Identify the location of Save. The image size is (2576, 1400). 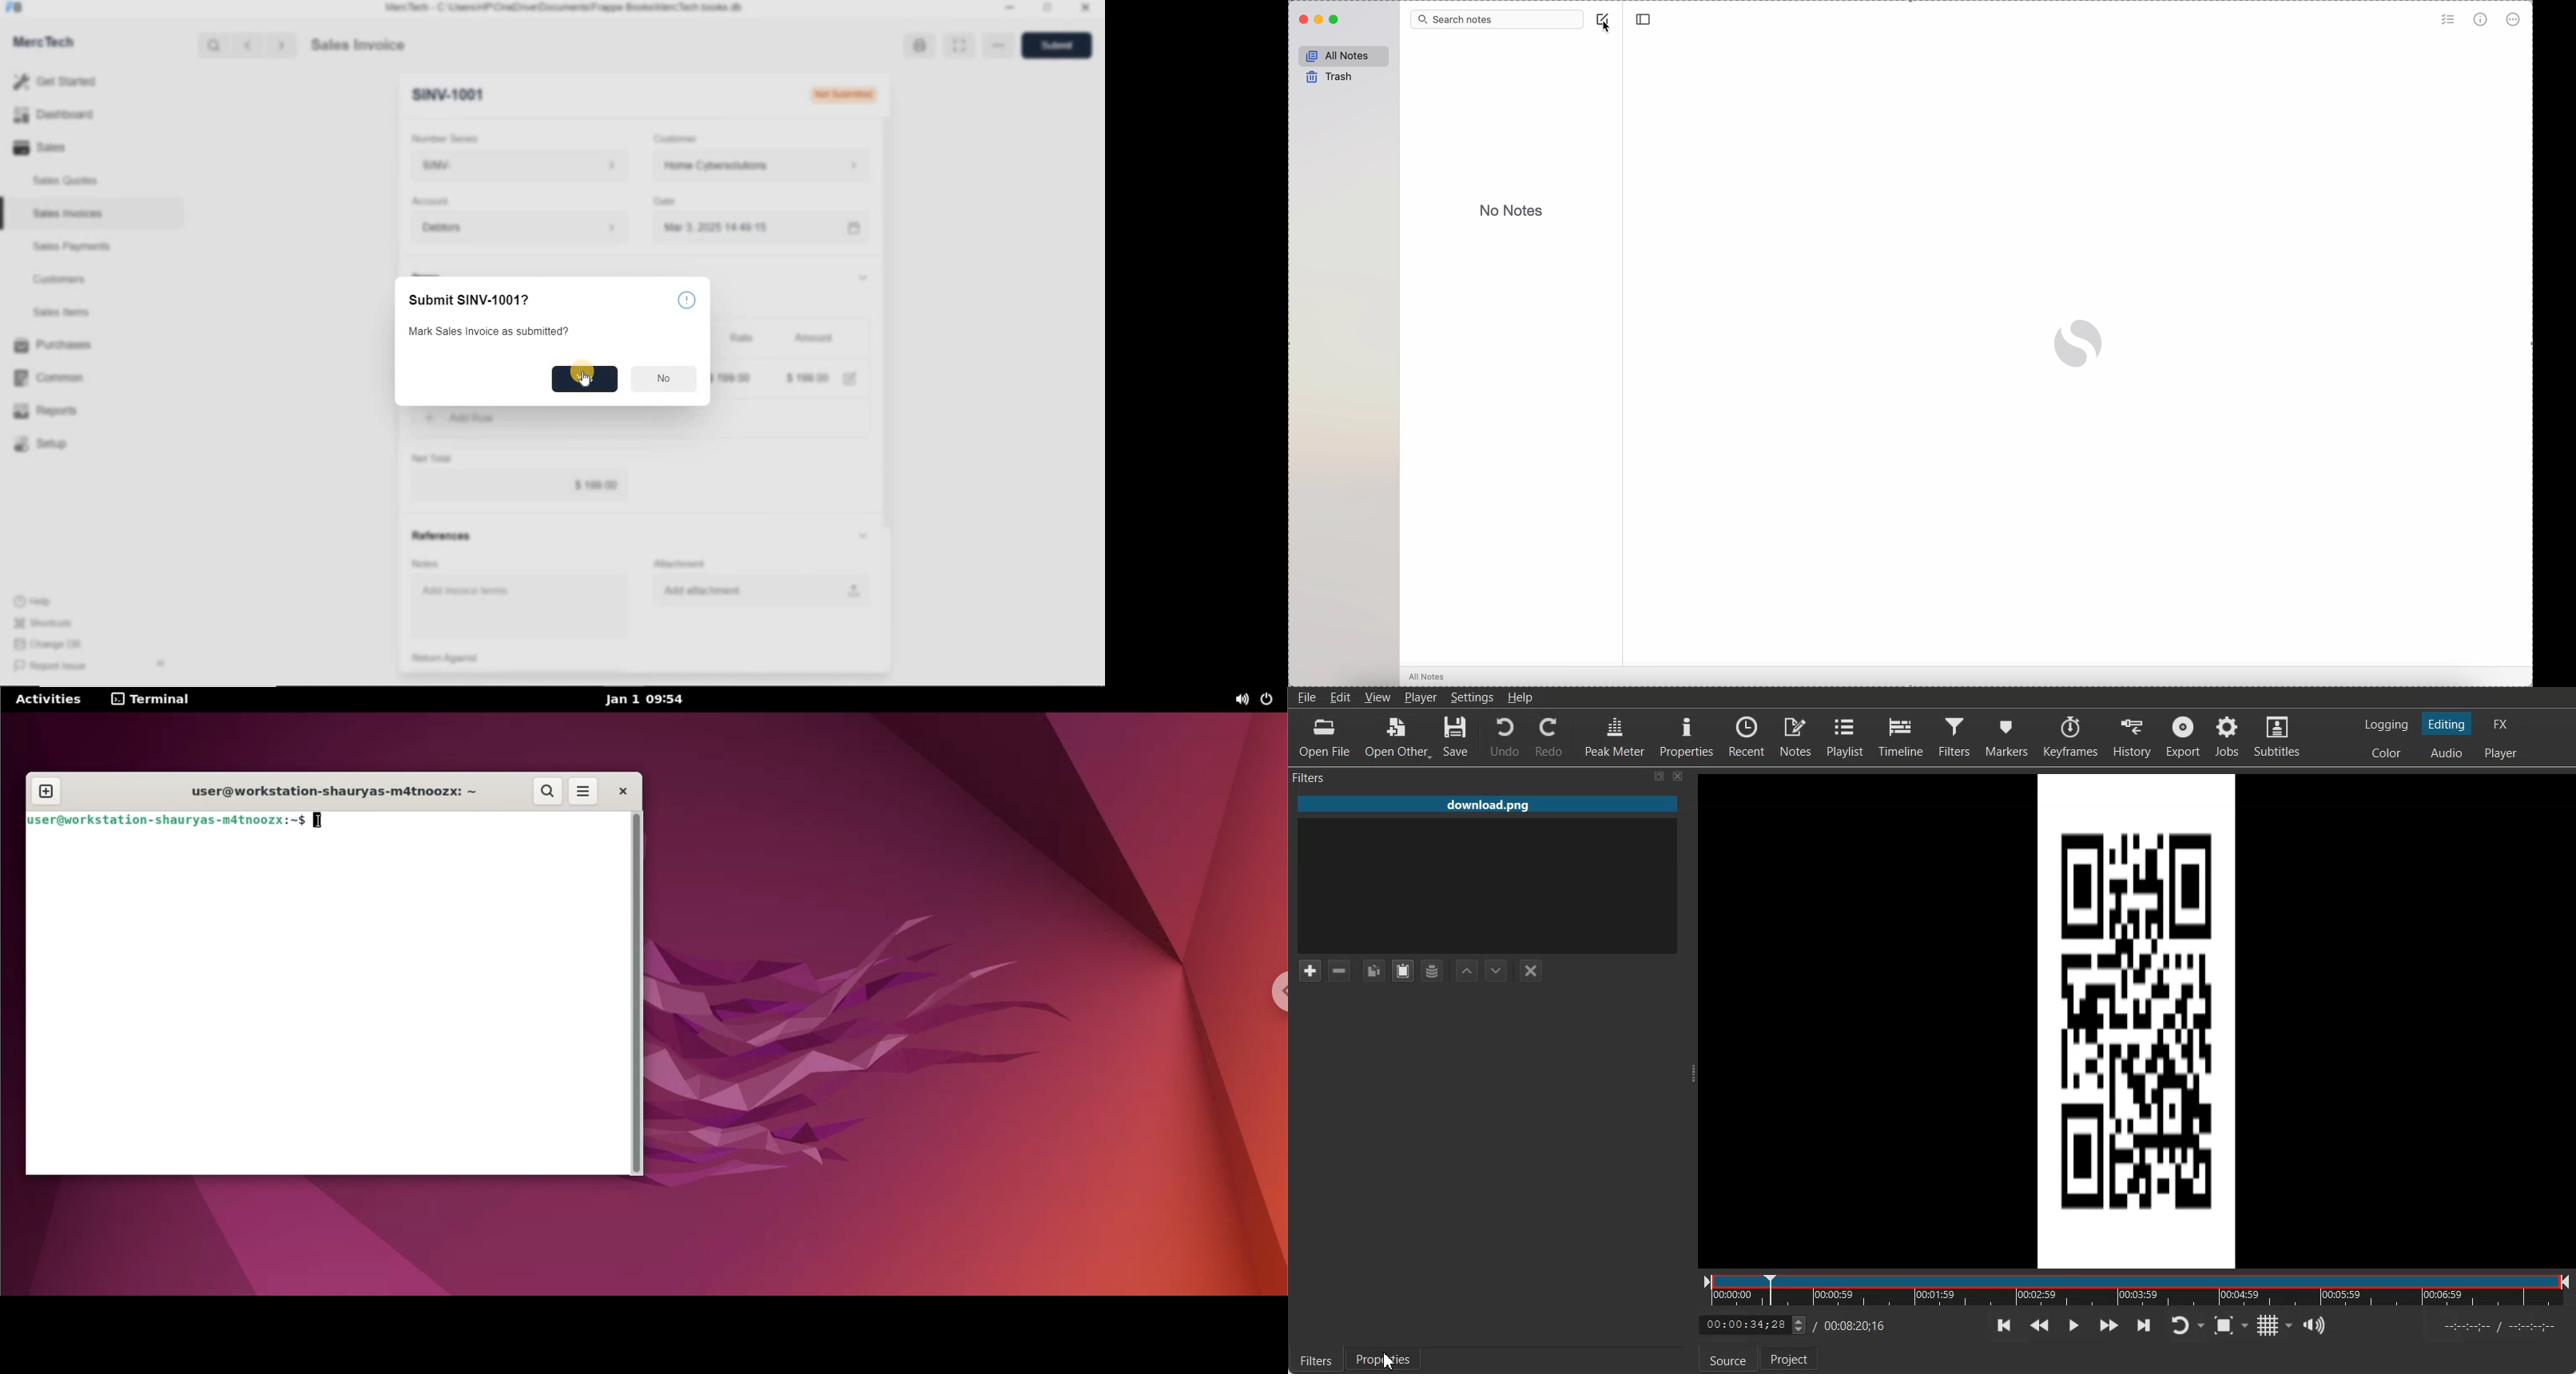
(1458, 737).